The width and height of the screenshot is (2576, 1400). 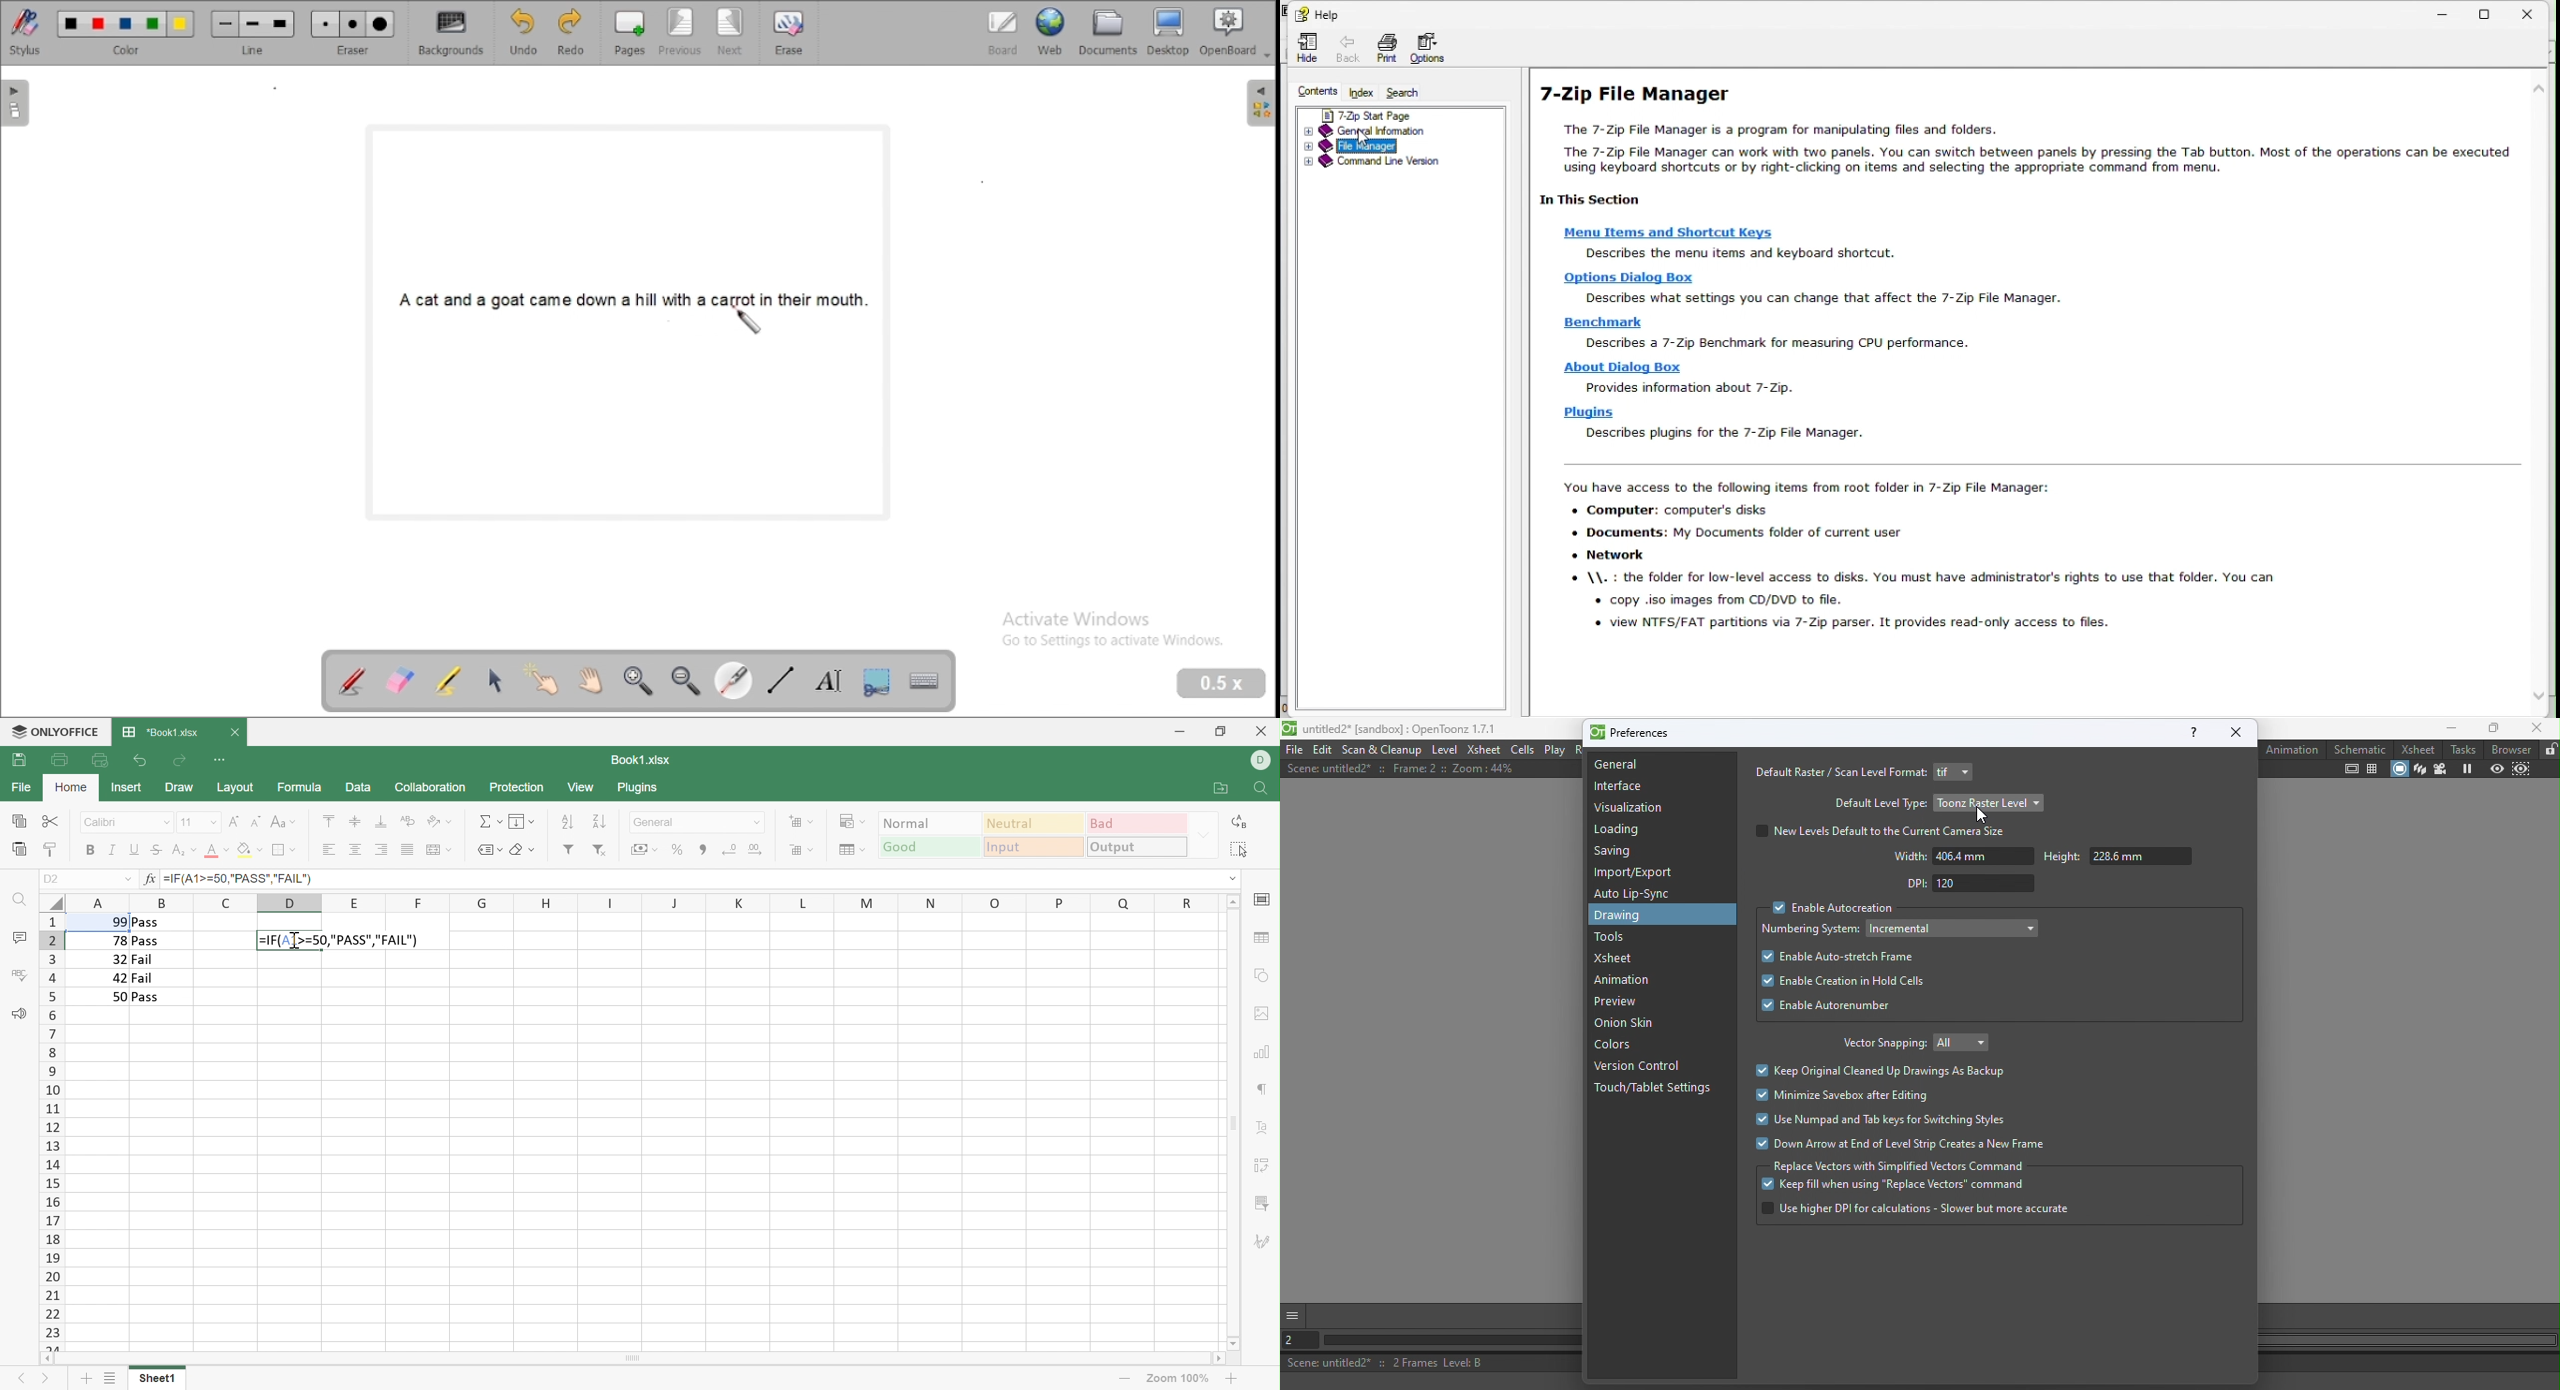 What do you see at coordinates (1051, 32) in the screenshot?
I see `web` at bounding box center [1051, 32].